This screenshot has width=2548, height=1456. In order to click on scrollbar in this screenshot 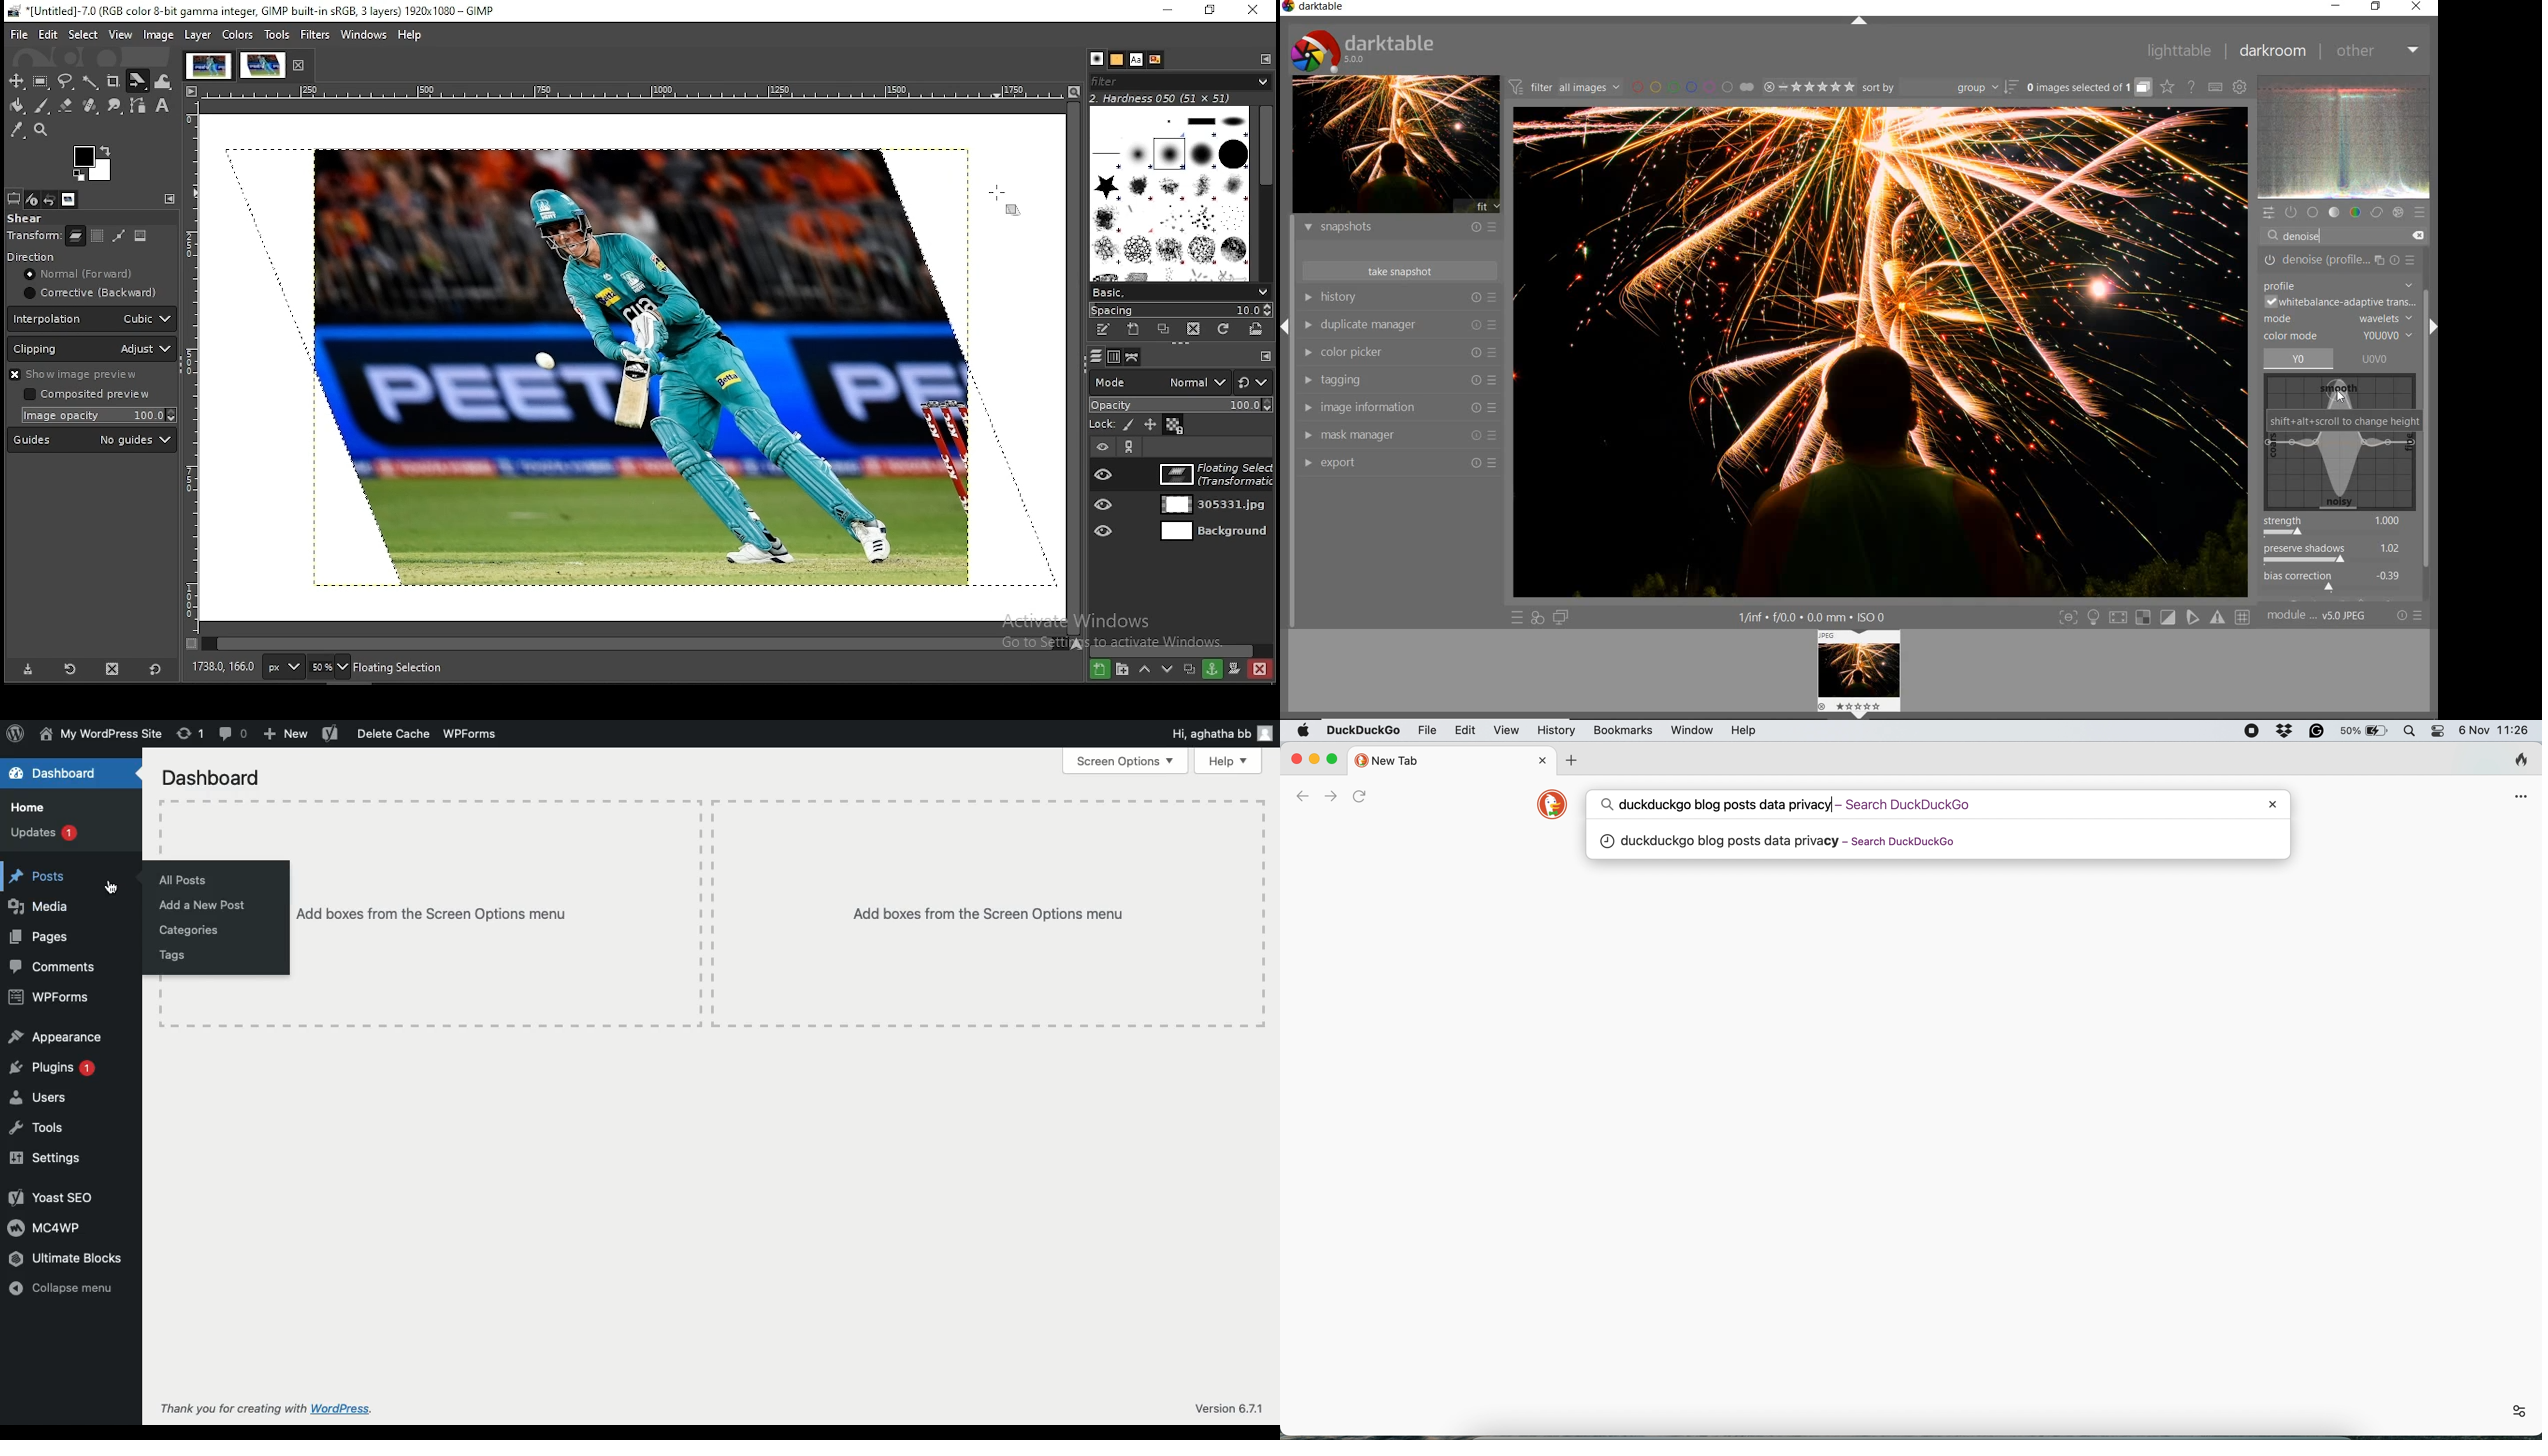, I will do `click(2428, 416)`.